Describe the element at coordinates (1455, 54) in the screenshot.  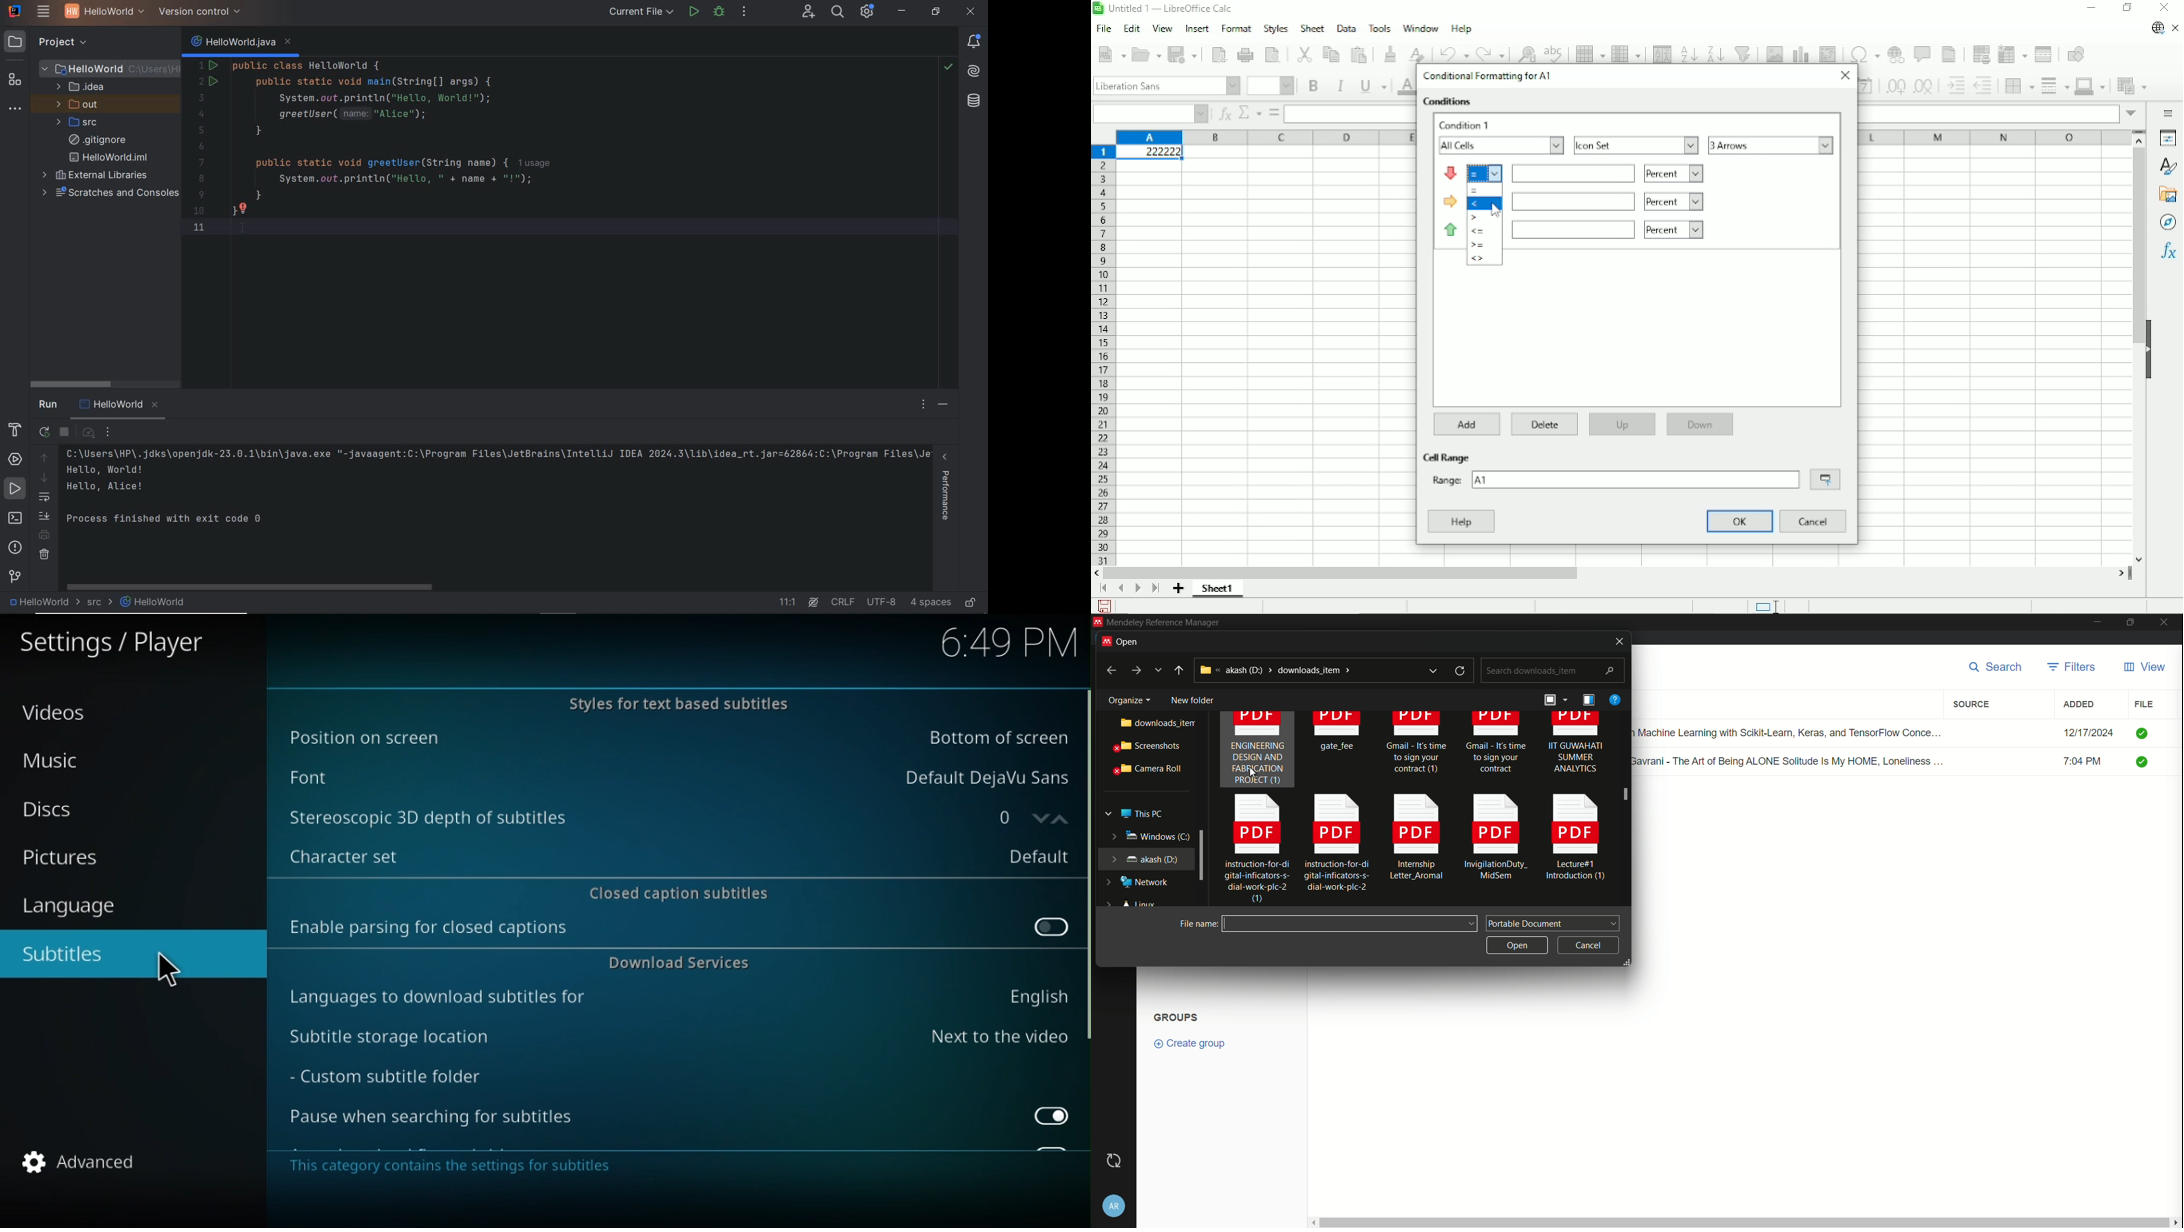
I see `undo` at that location.